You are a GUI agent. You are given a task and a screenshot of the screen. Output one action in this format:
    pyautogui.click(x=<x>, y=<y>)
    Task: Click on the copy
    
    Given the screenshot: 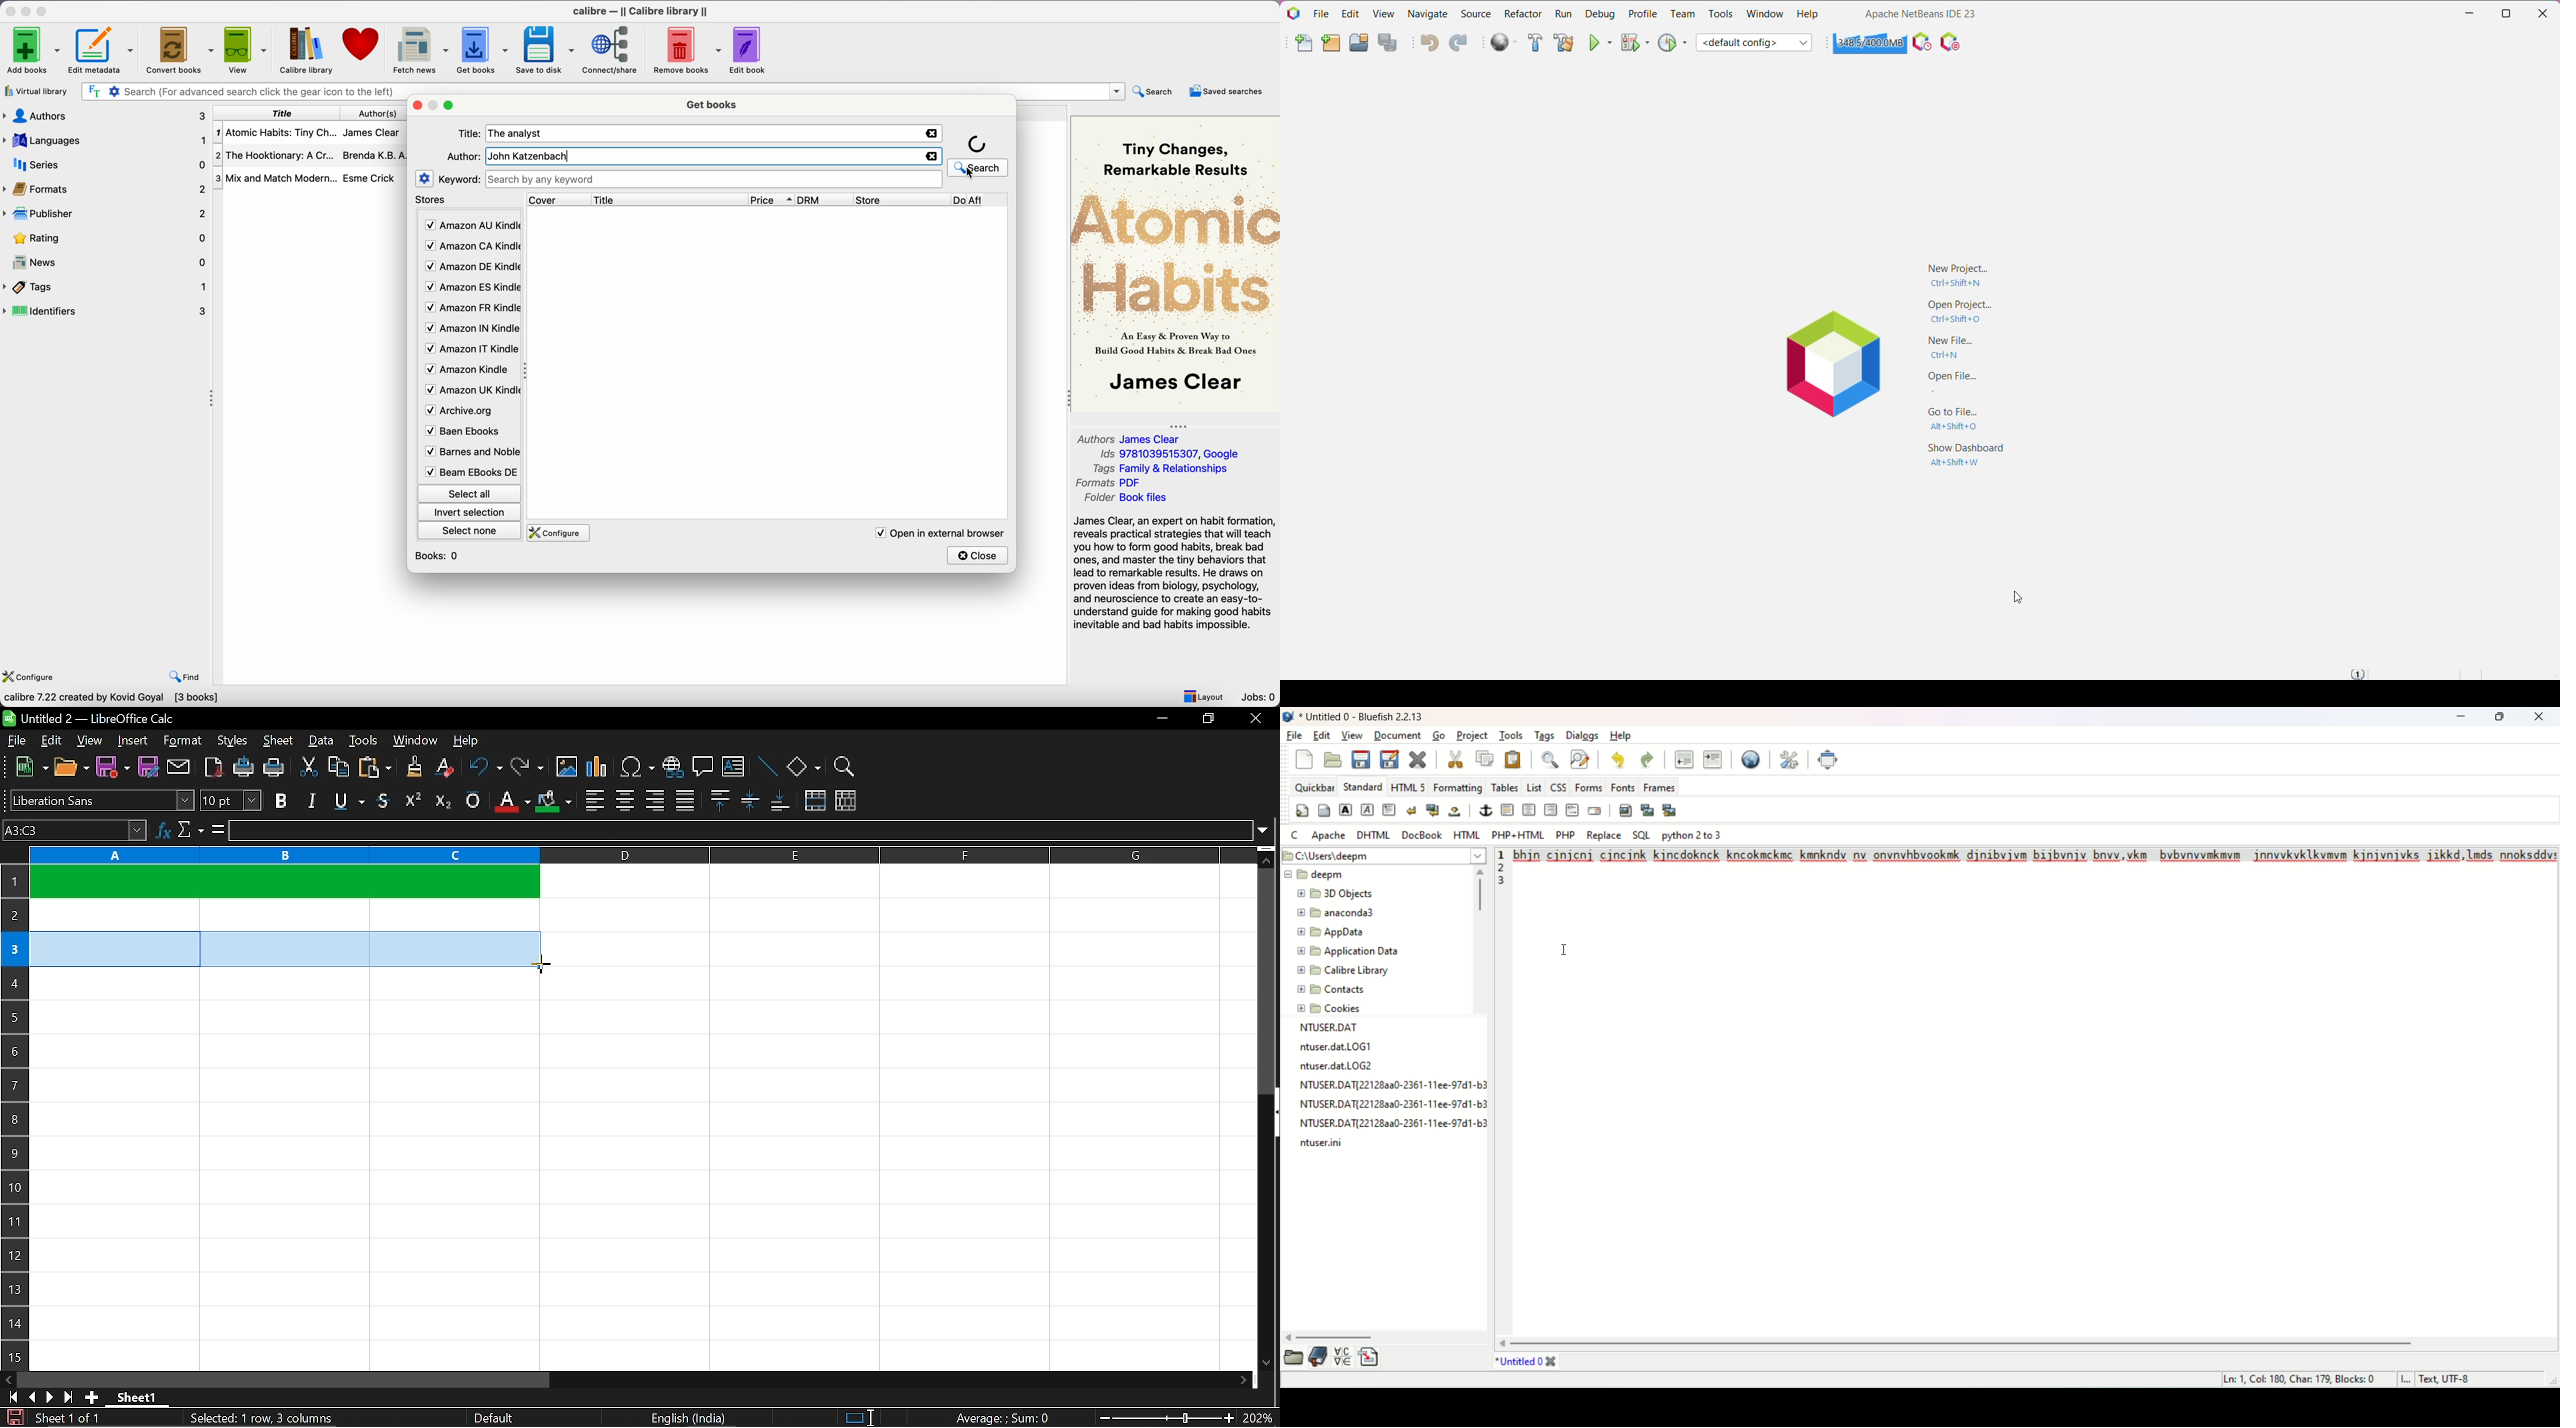 What is the action you would take?
    pyautogui.click(x=339, y=767)
    